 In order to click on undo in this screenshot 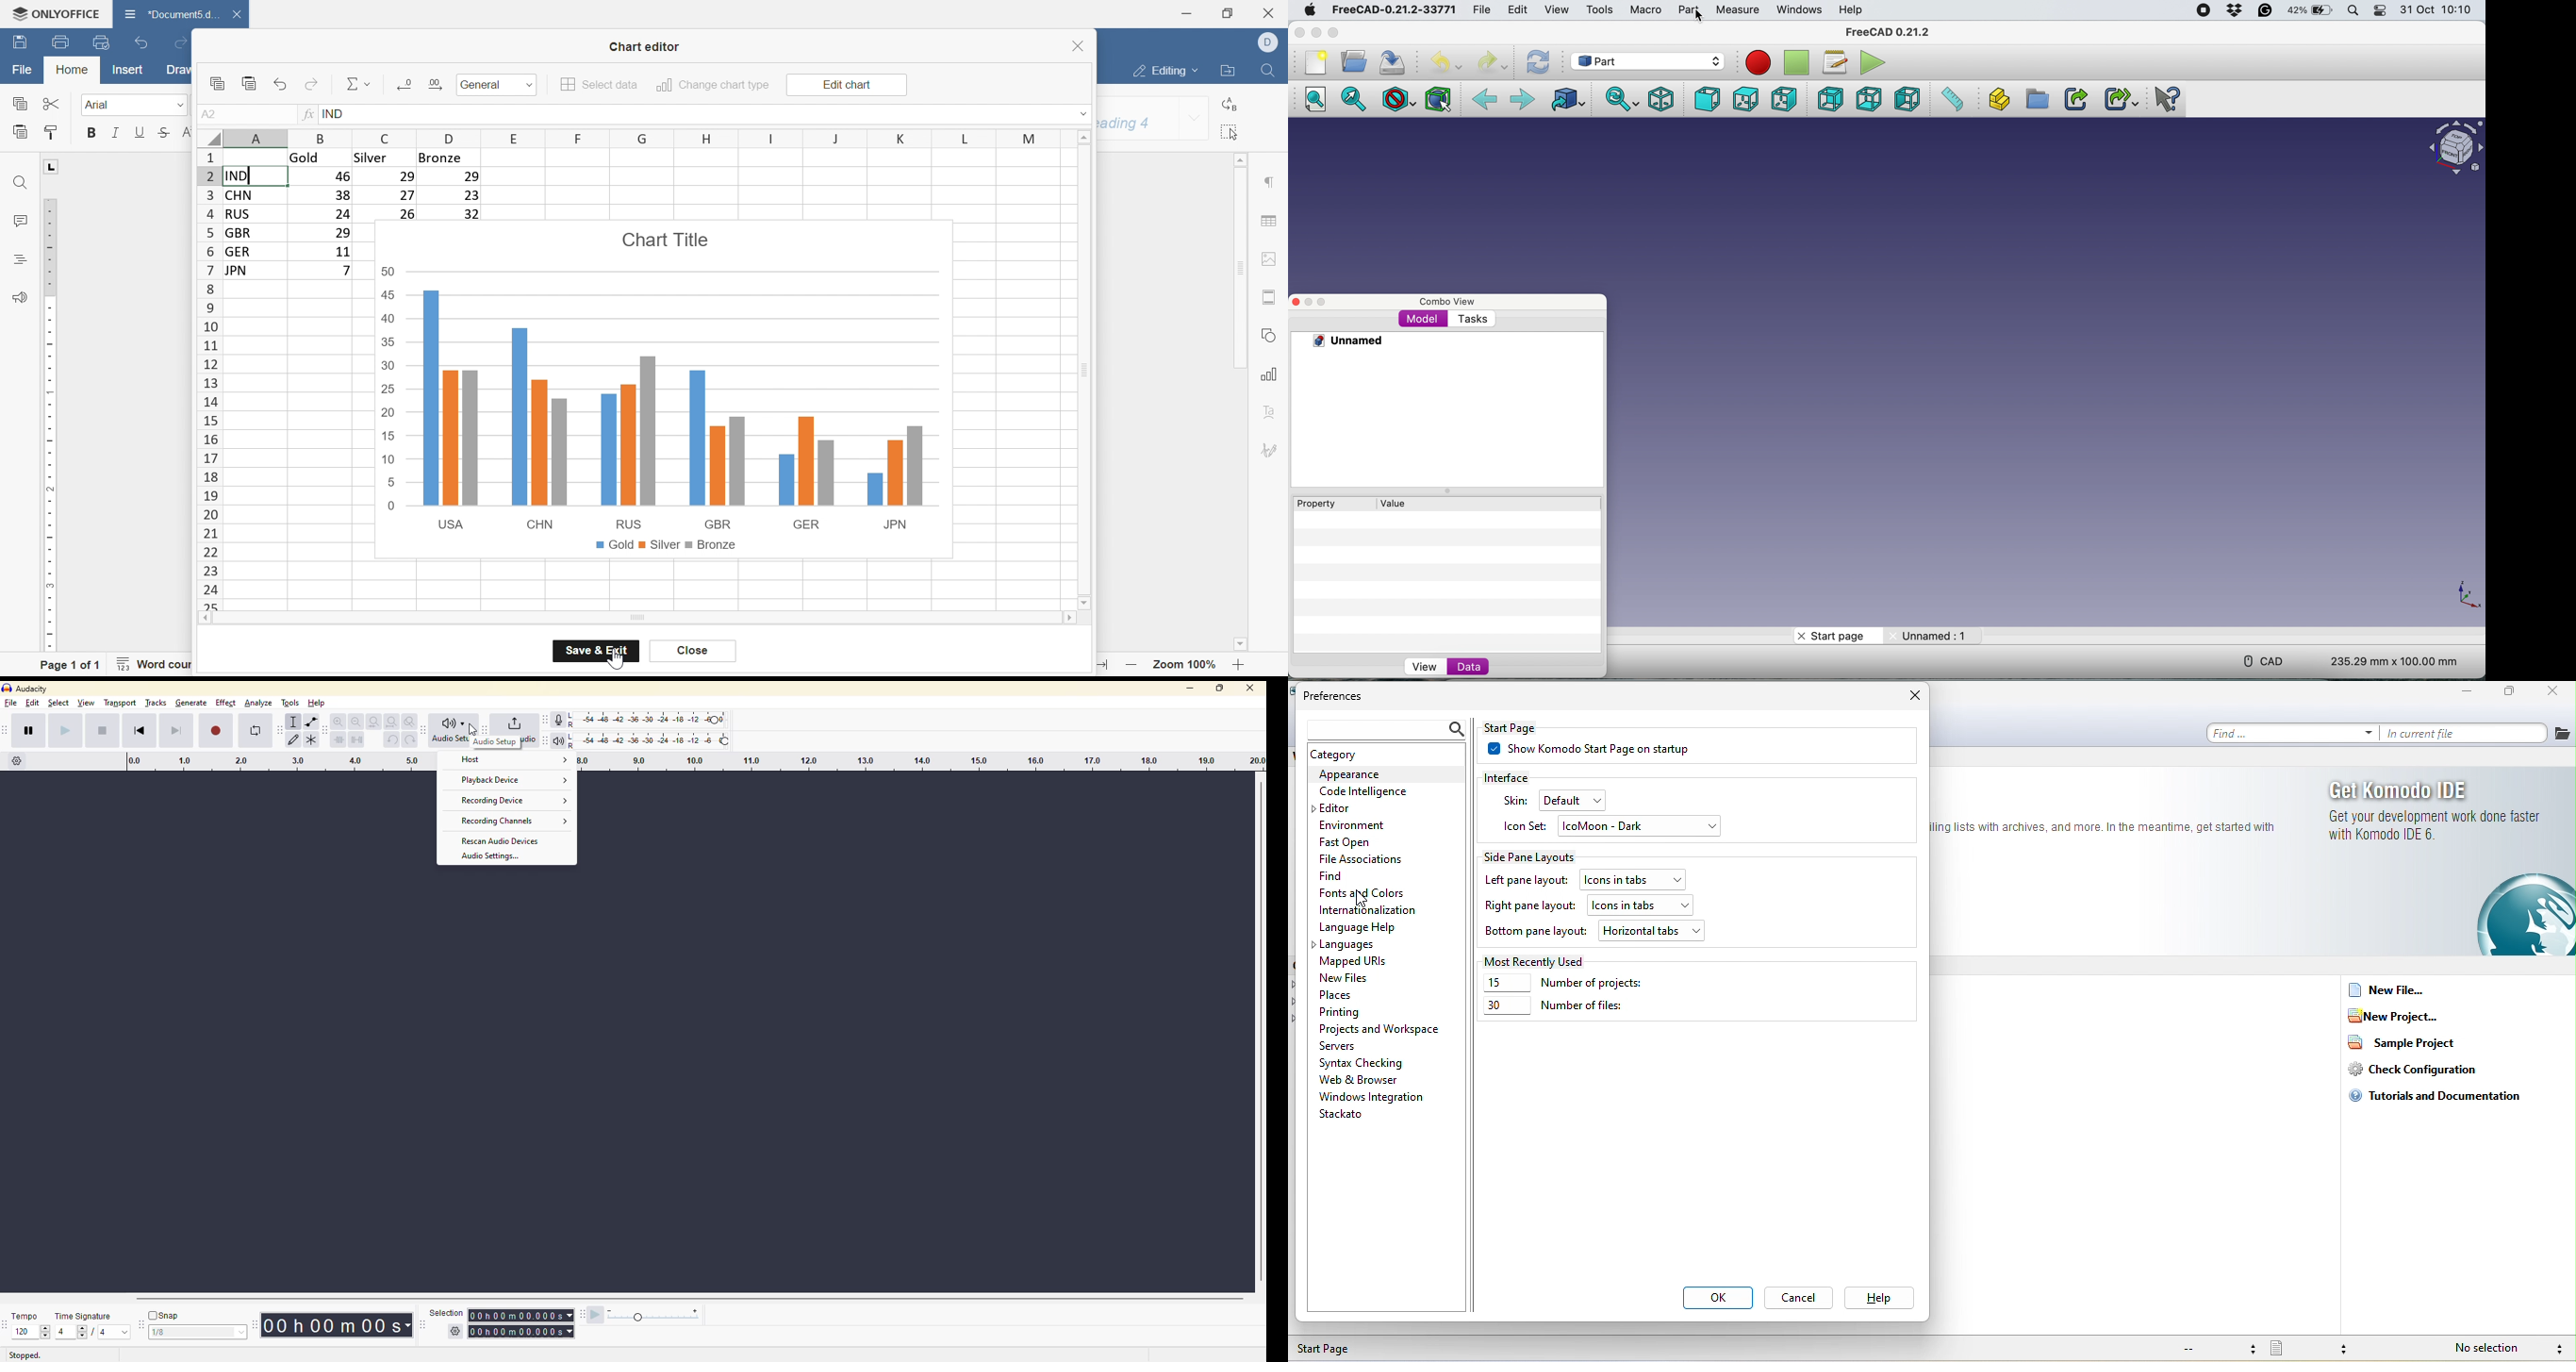, I will do `click(391, 738)`.